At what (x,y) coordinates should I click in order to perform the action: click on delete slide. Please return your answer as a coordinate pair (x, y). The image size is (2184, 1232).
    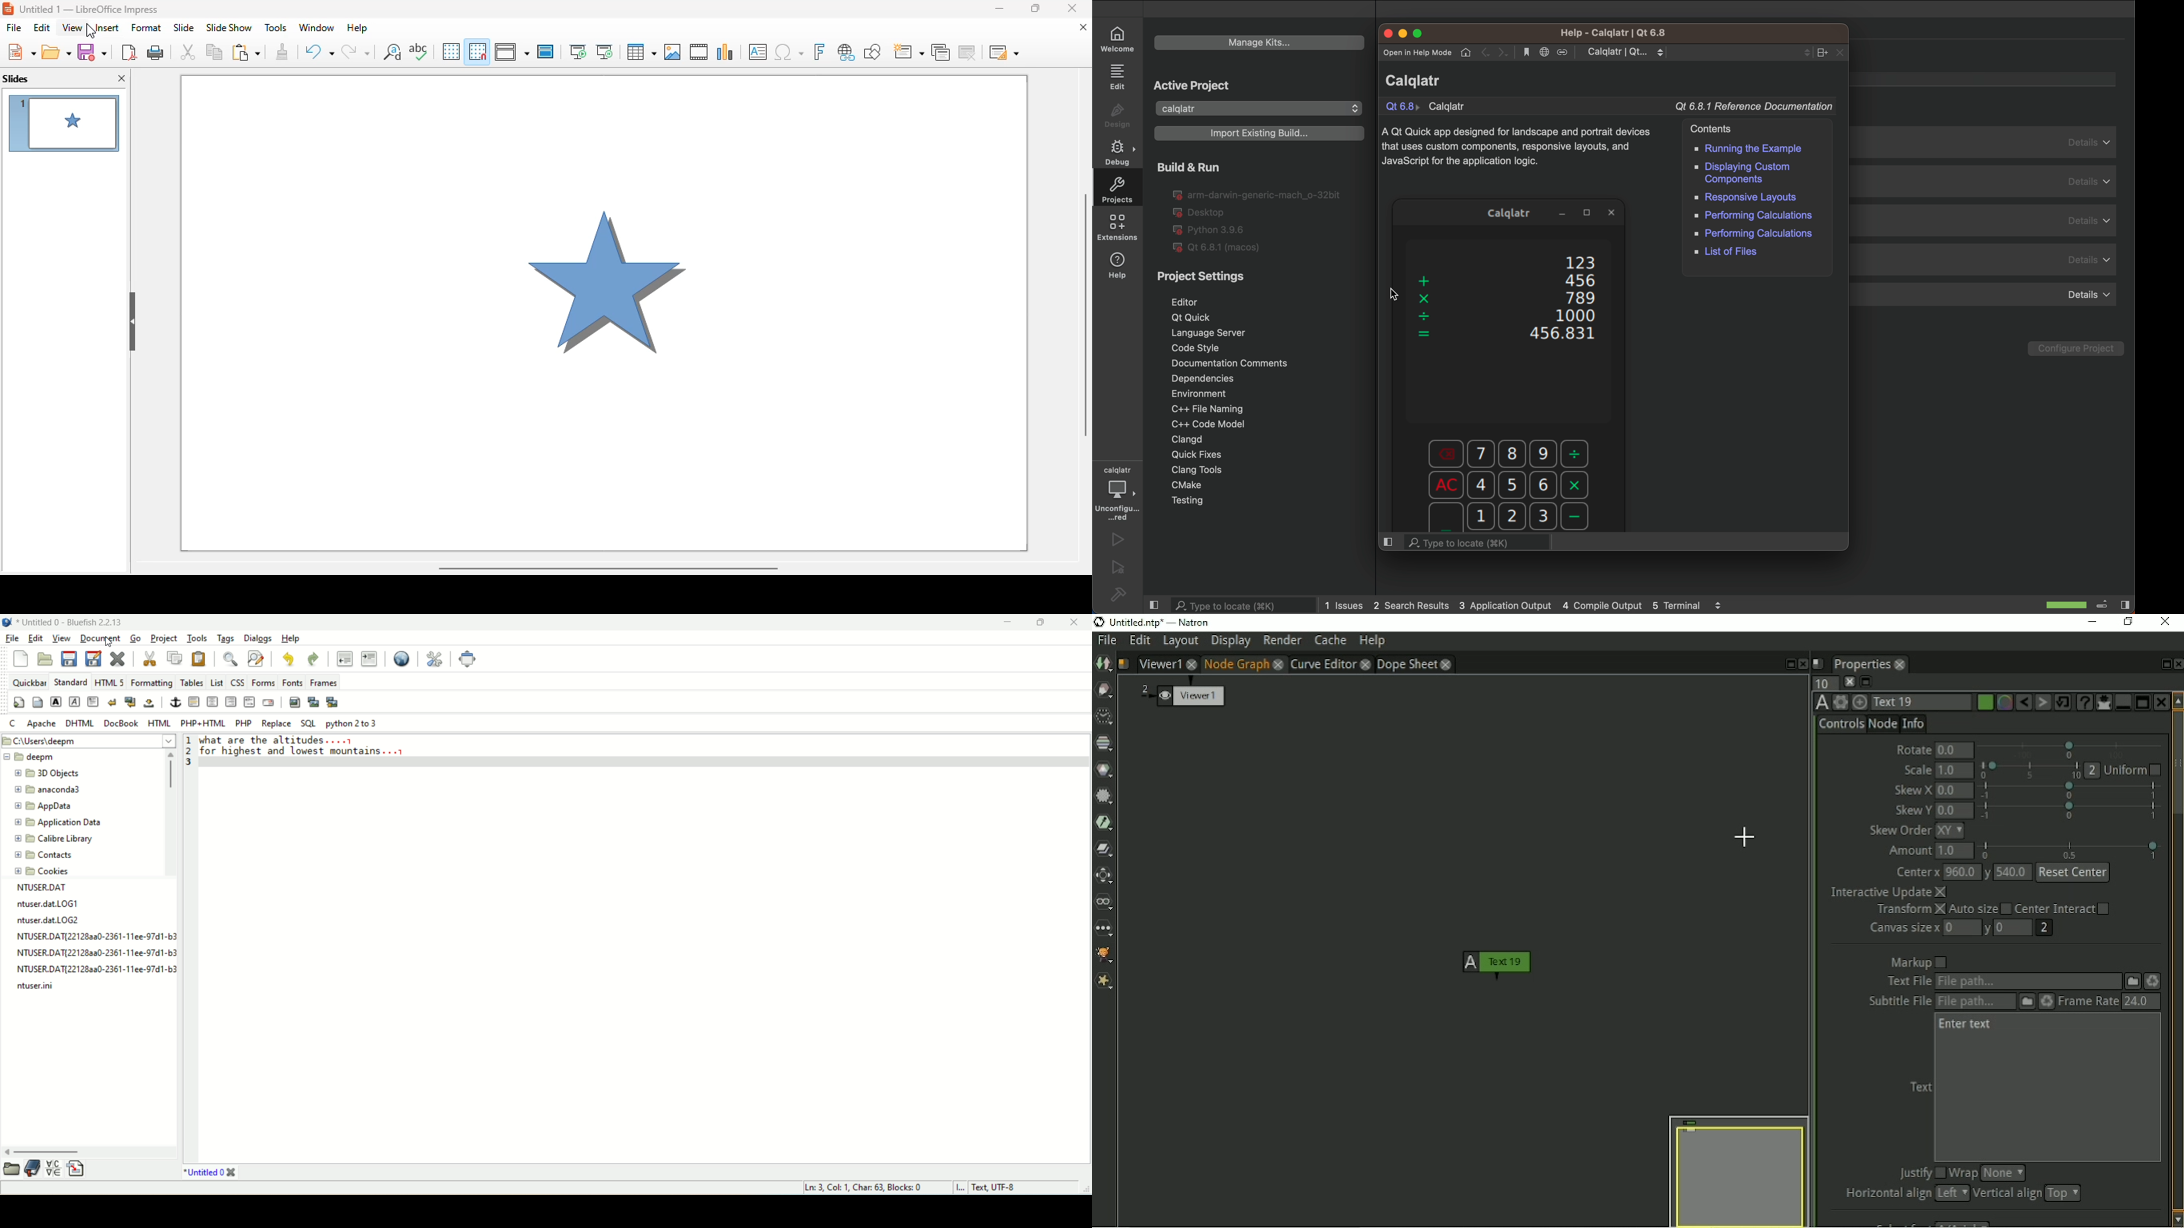
    Looking at the image, I should click on (968, 52).